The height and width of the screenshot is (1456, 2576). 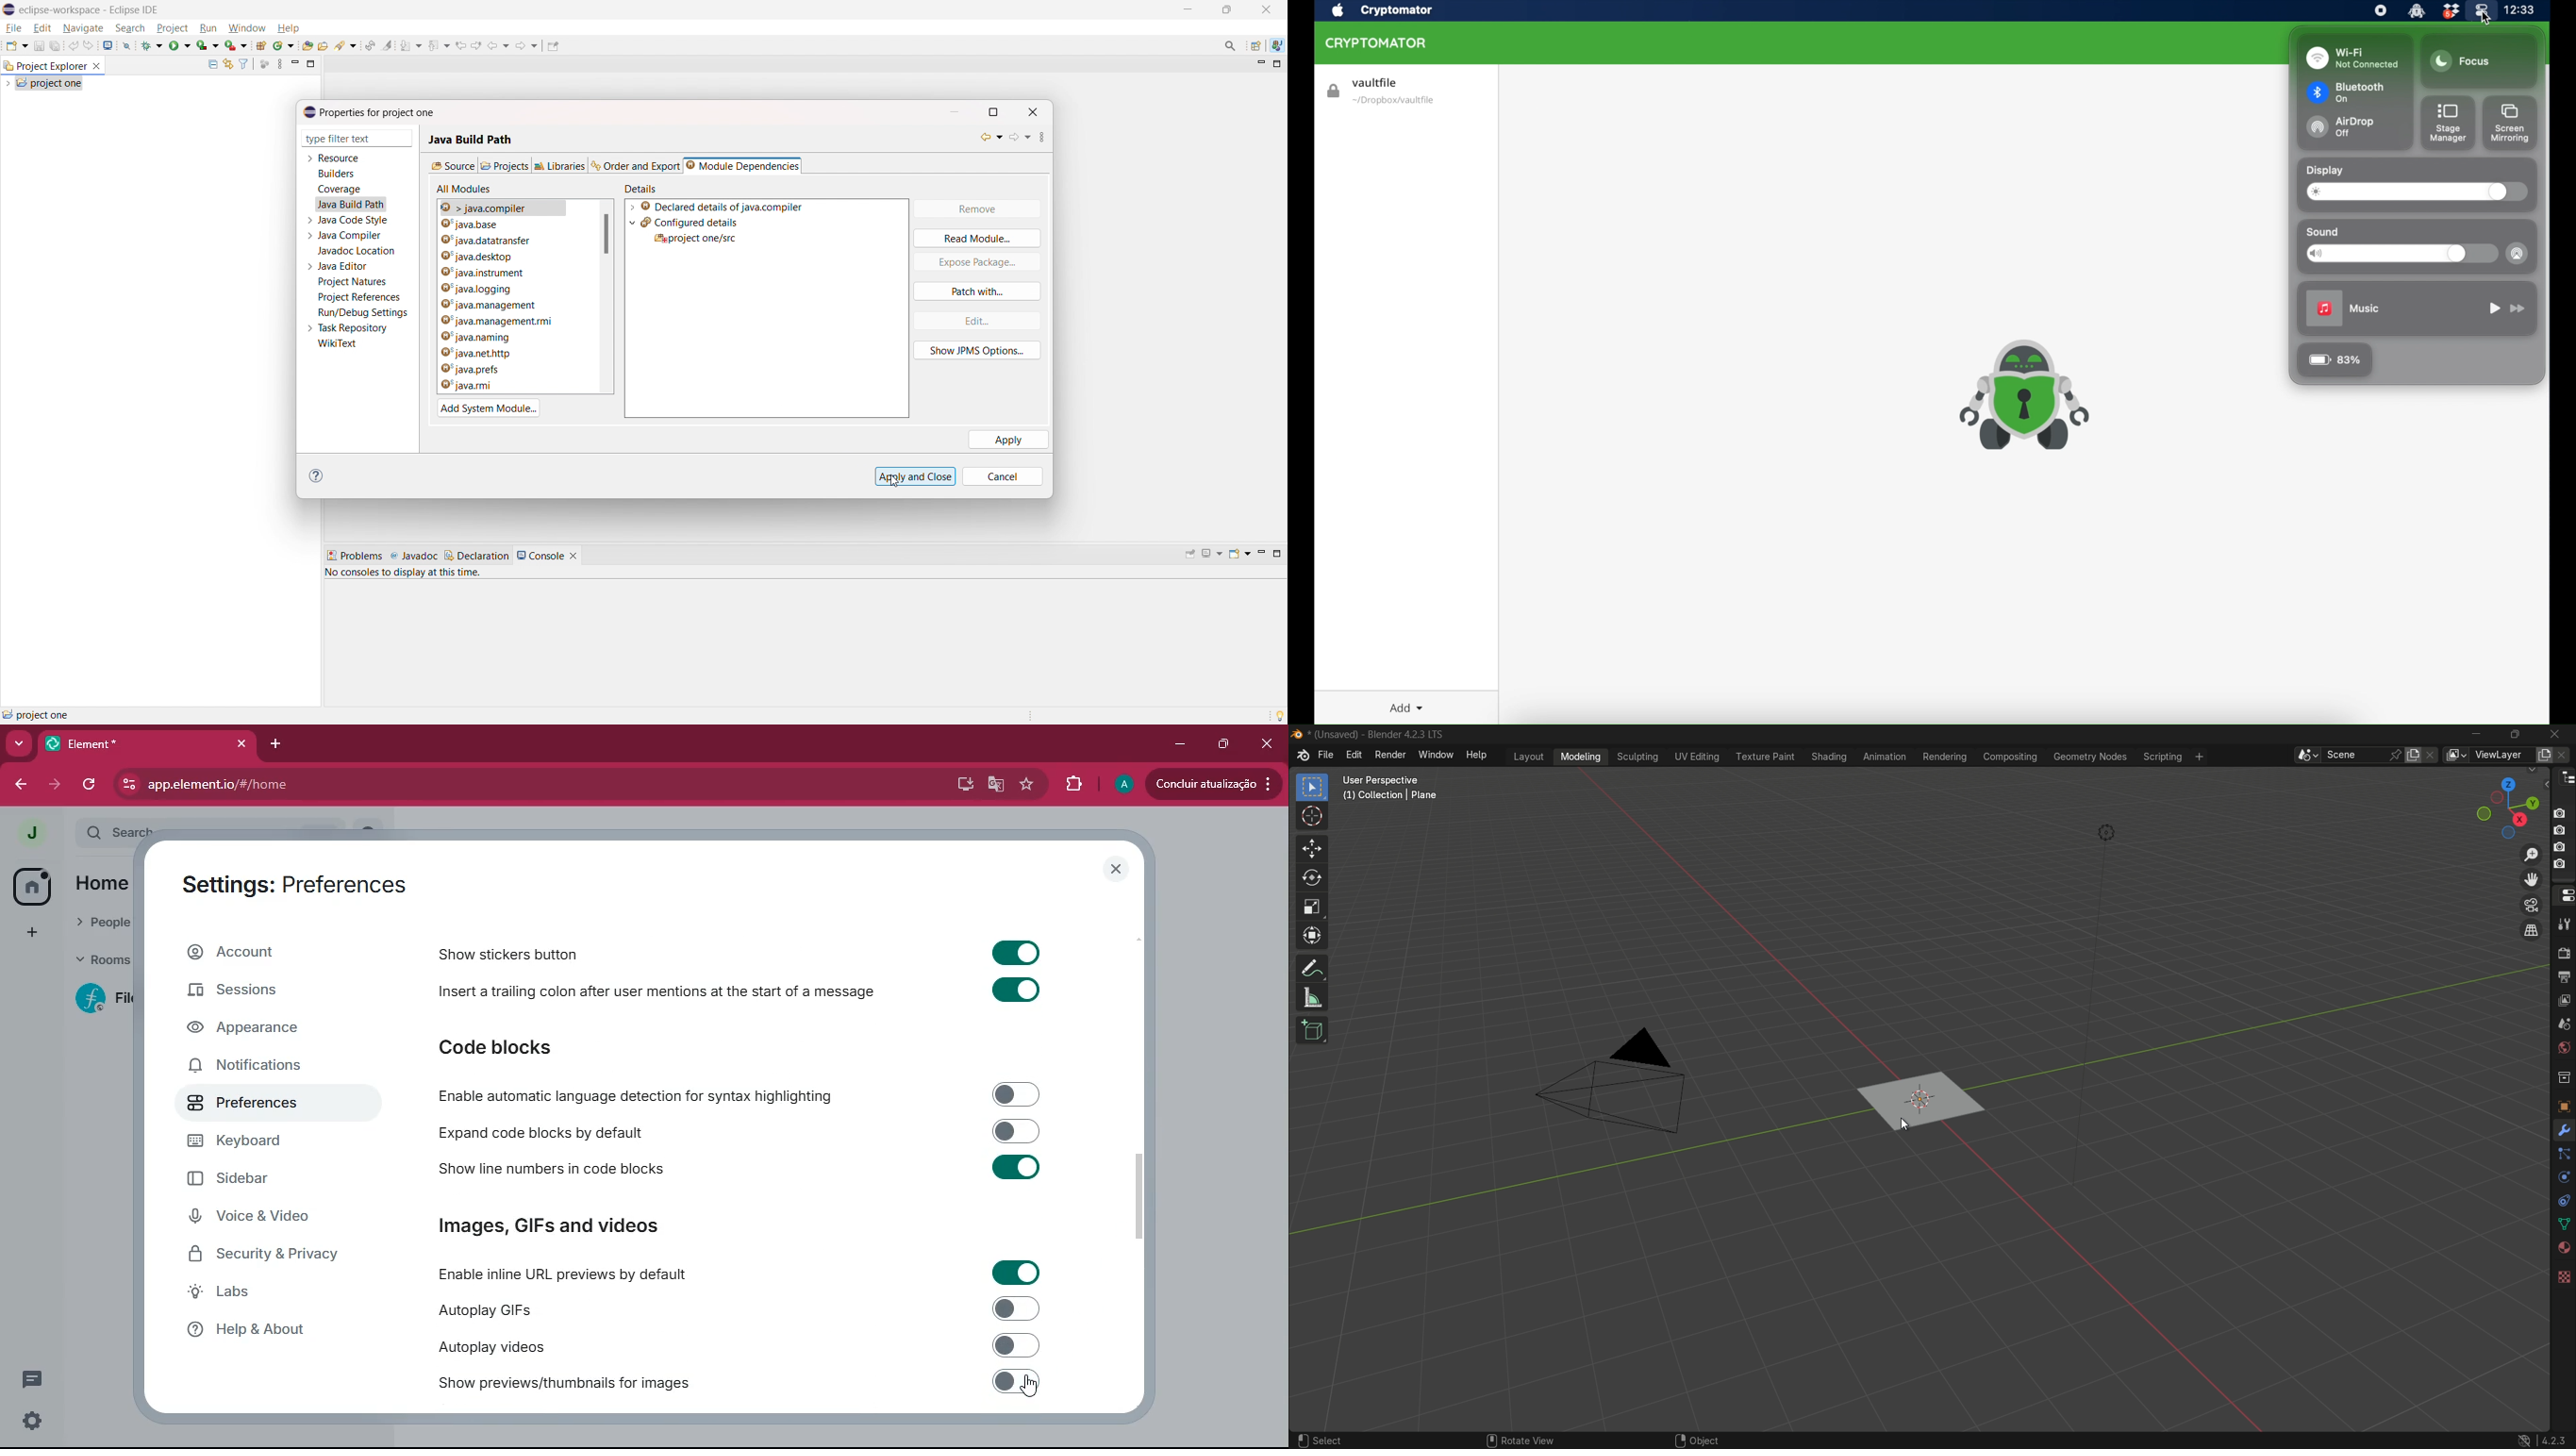 What do you see at coordinates (274, 1257) in the screenshot?
I see `Security & Privacy` at bounding box center [274, 1257].